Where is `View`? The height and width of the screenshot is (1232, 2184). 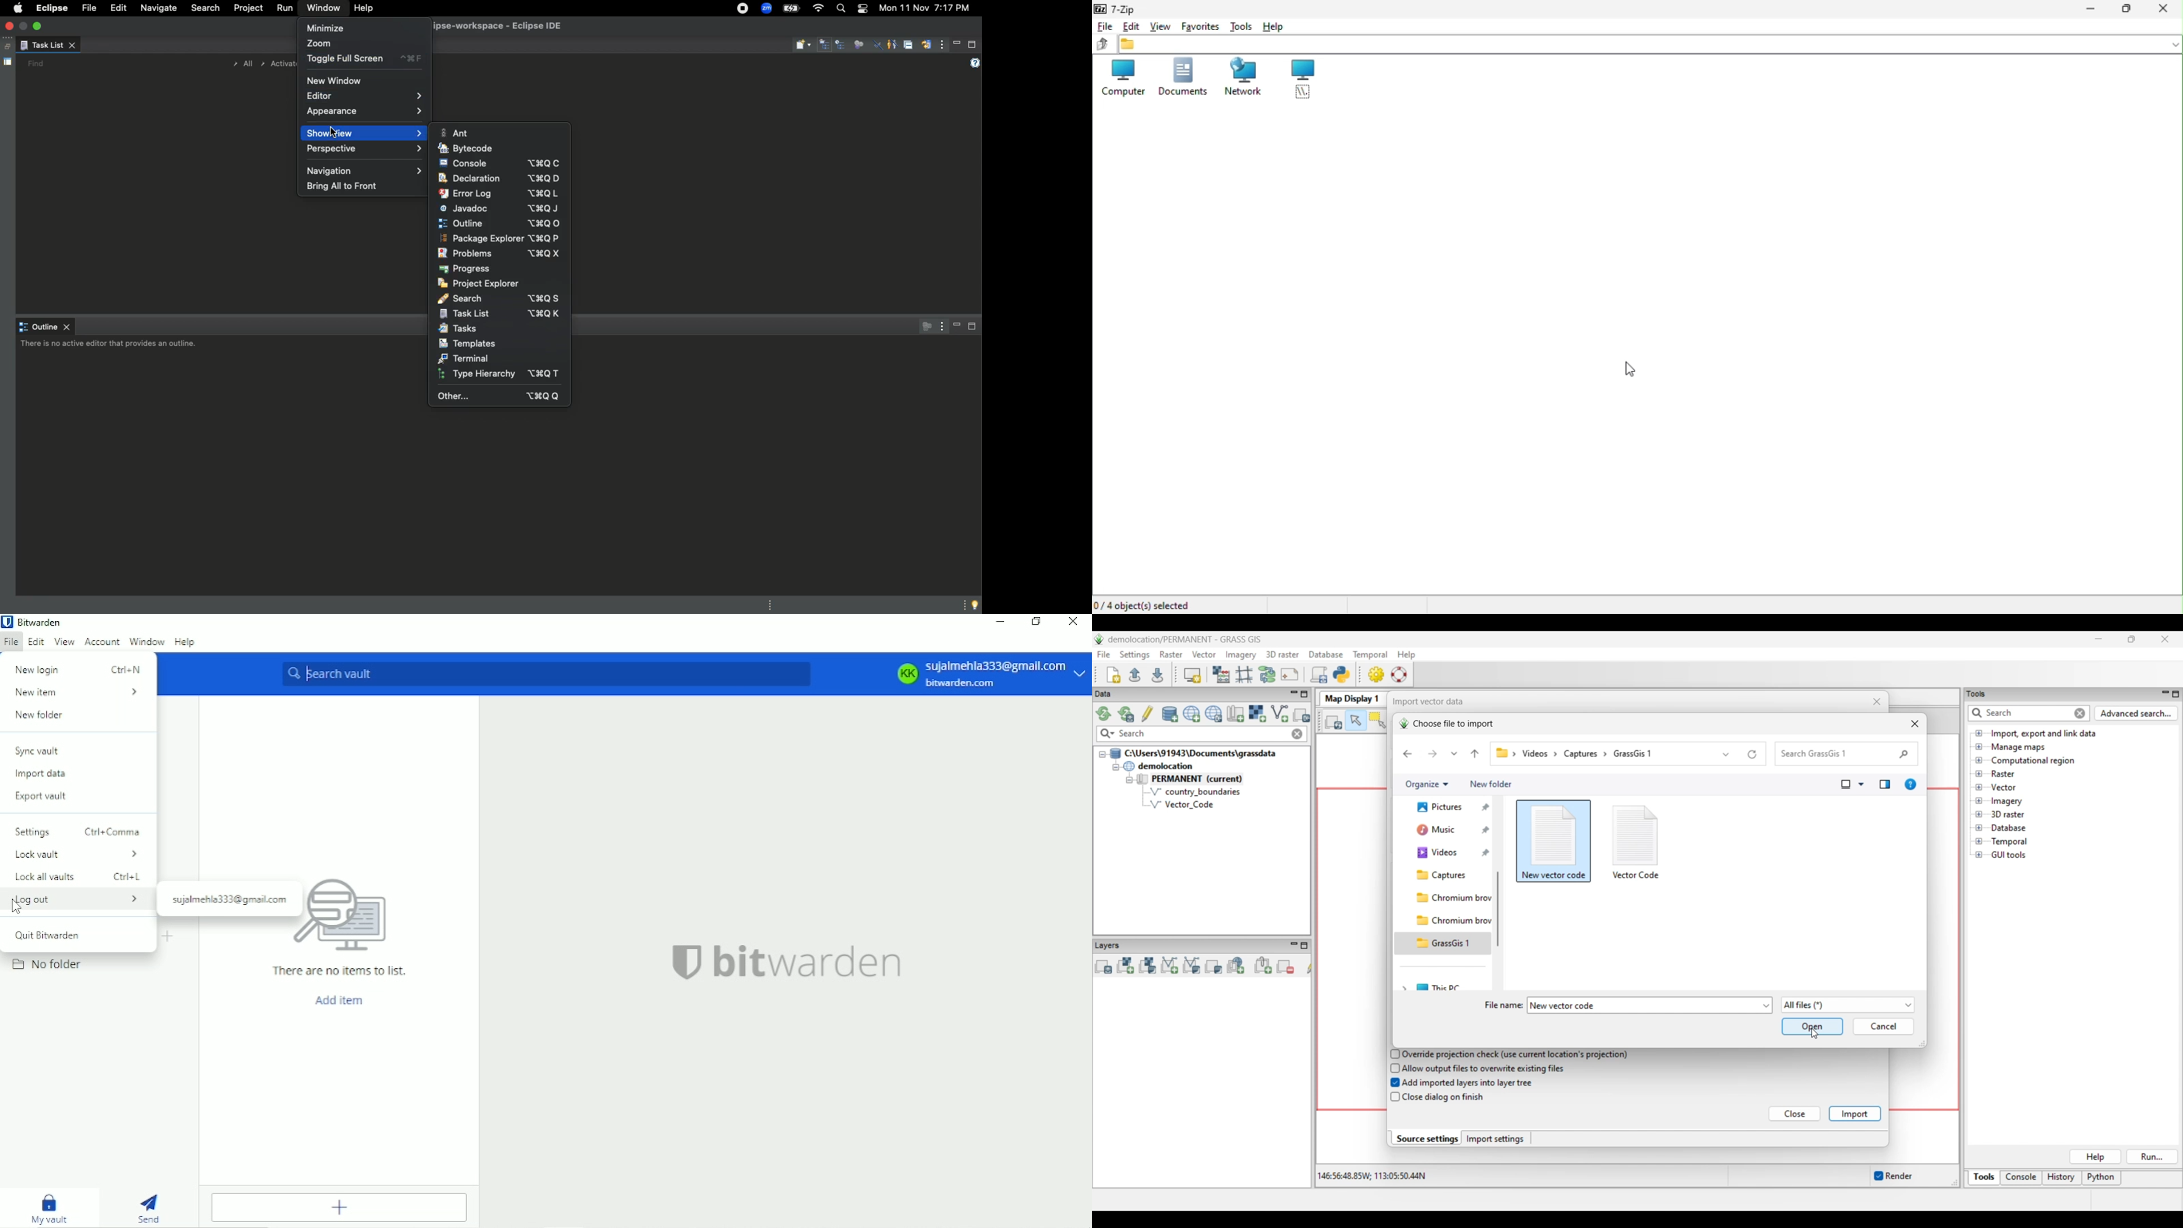
View is located at coordinates (64, 641).